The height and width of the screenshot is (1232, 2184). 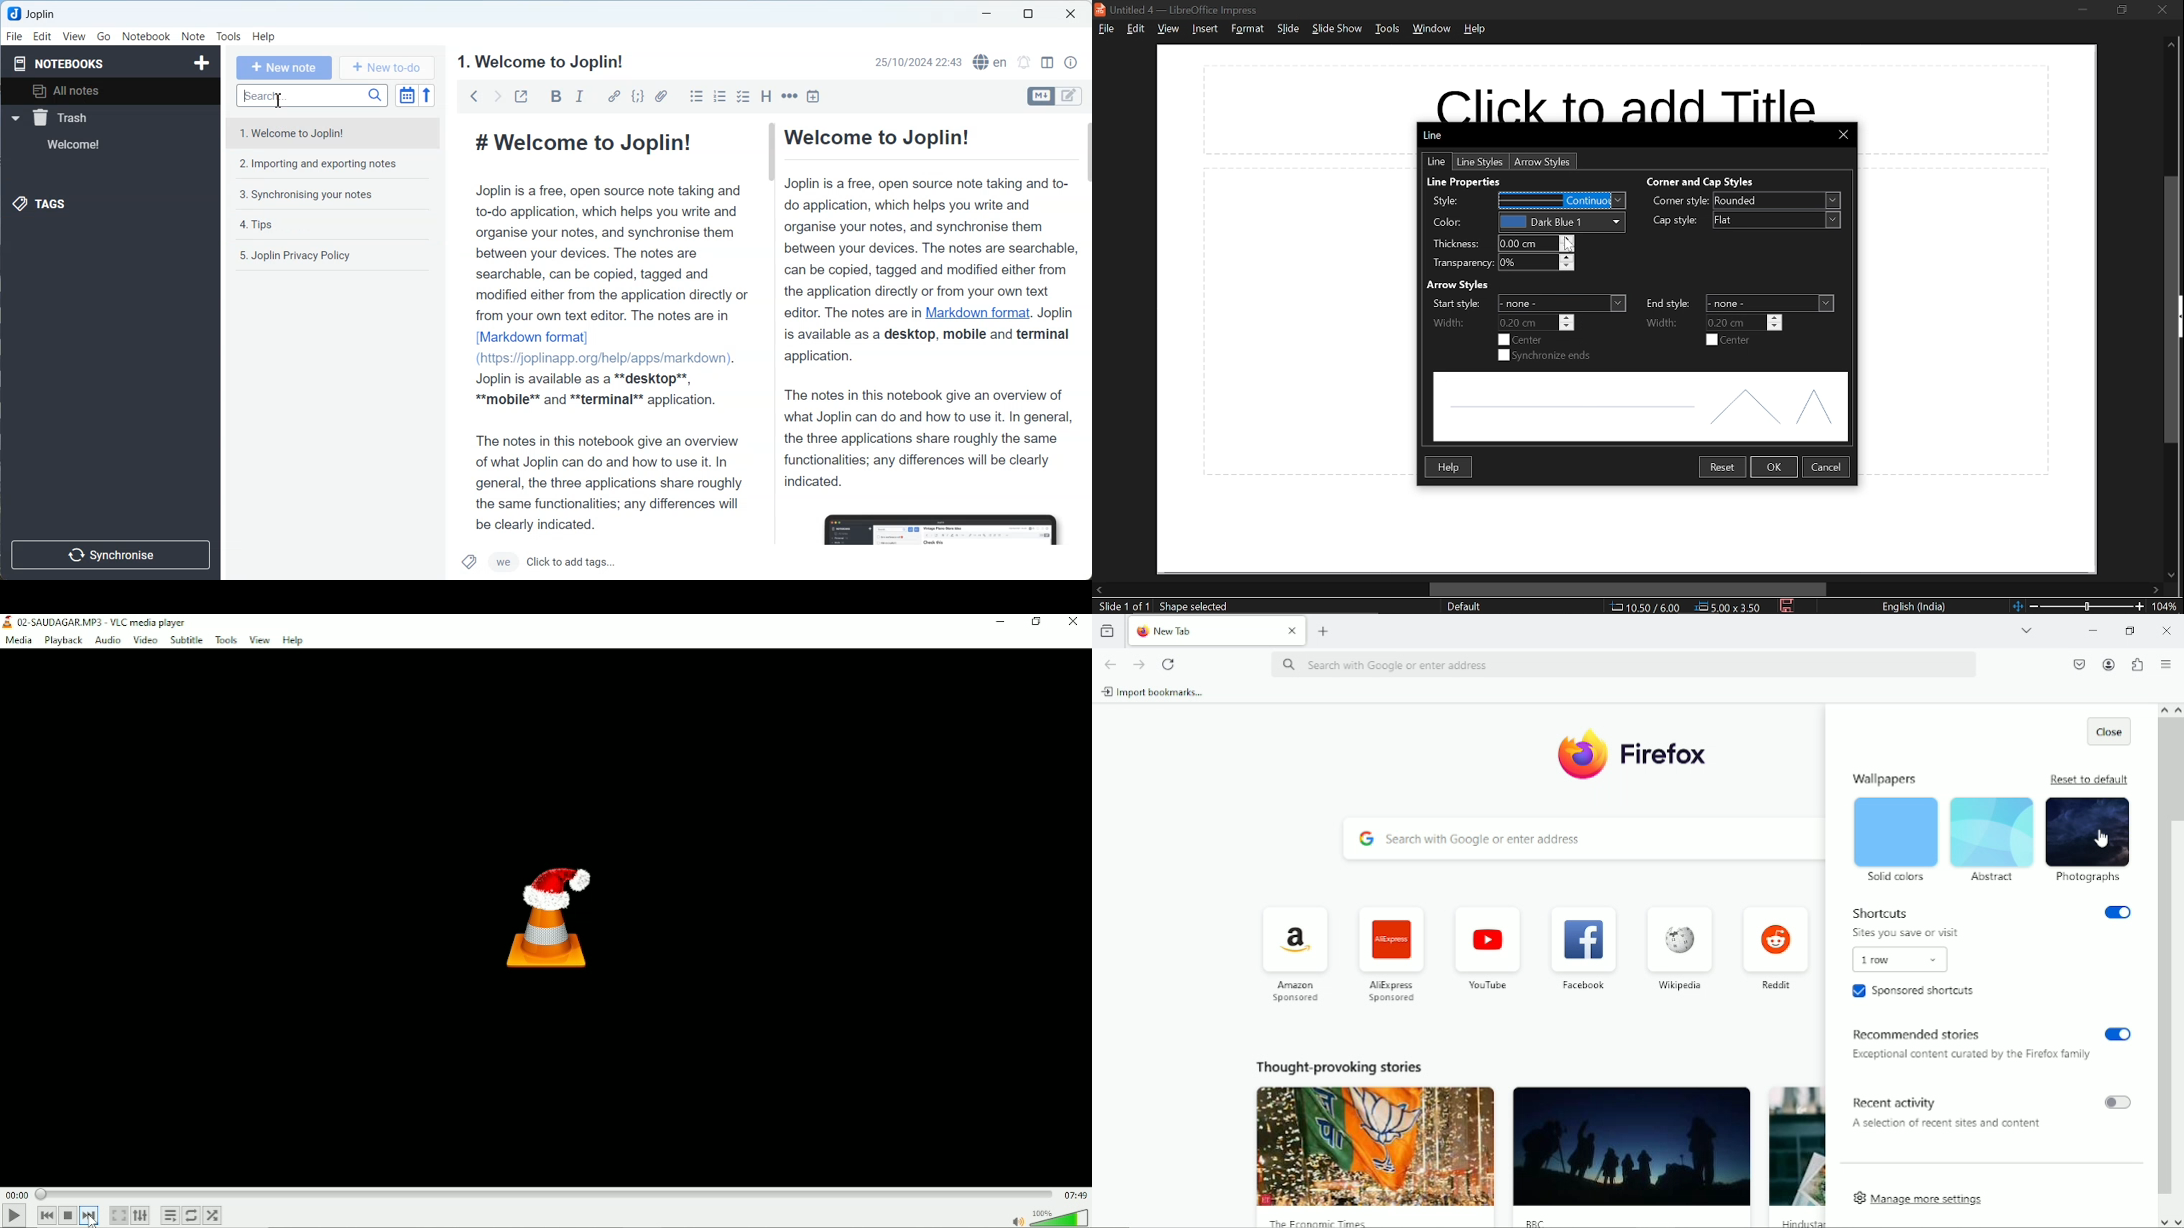 I want to click on Reload current page, so click(x=1168, y=664).